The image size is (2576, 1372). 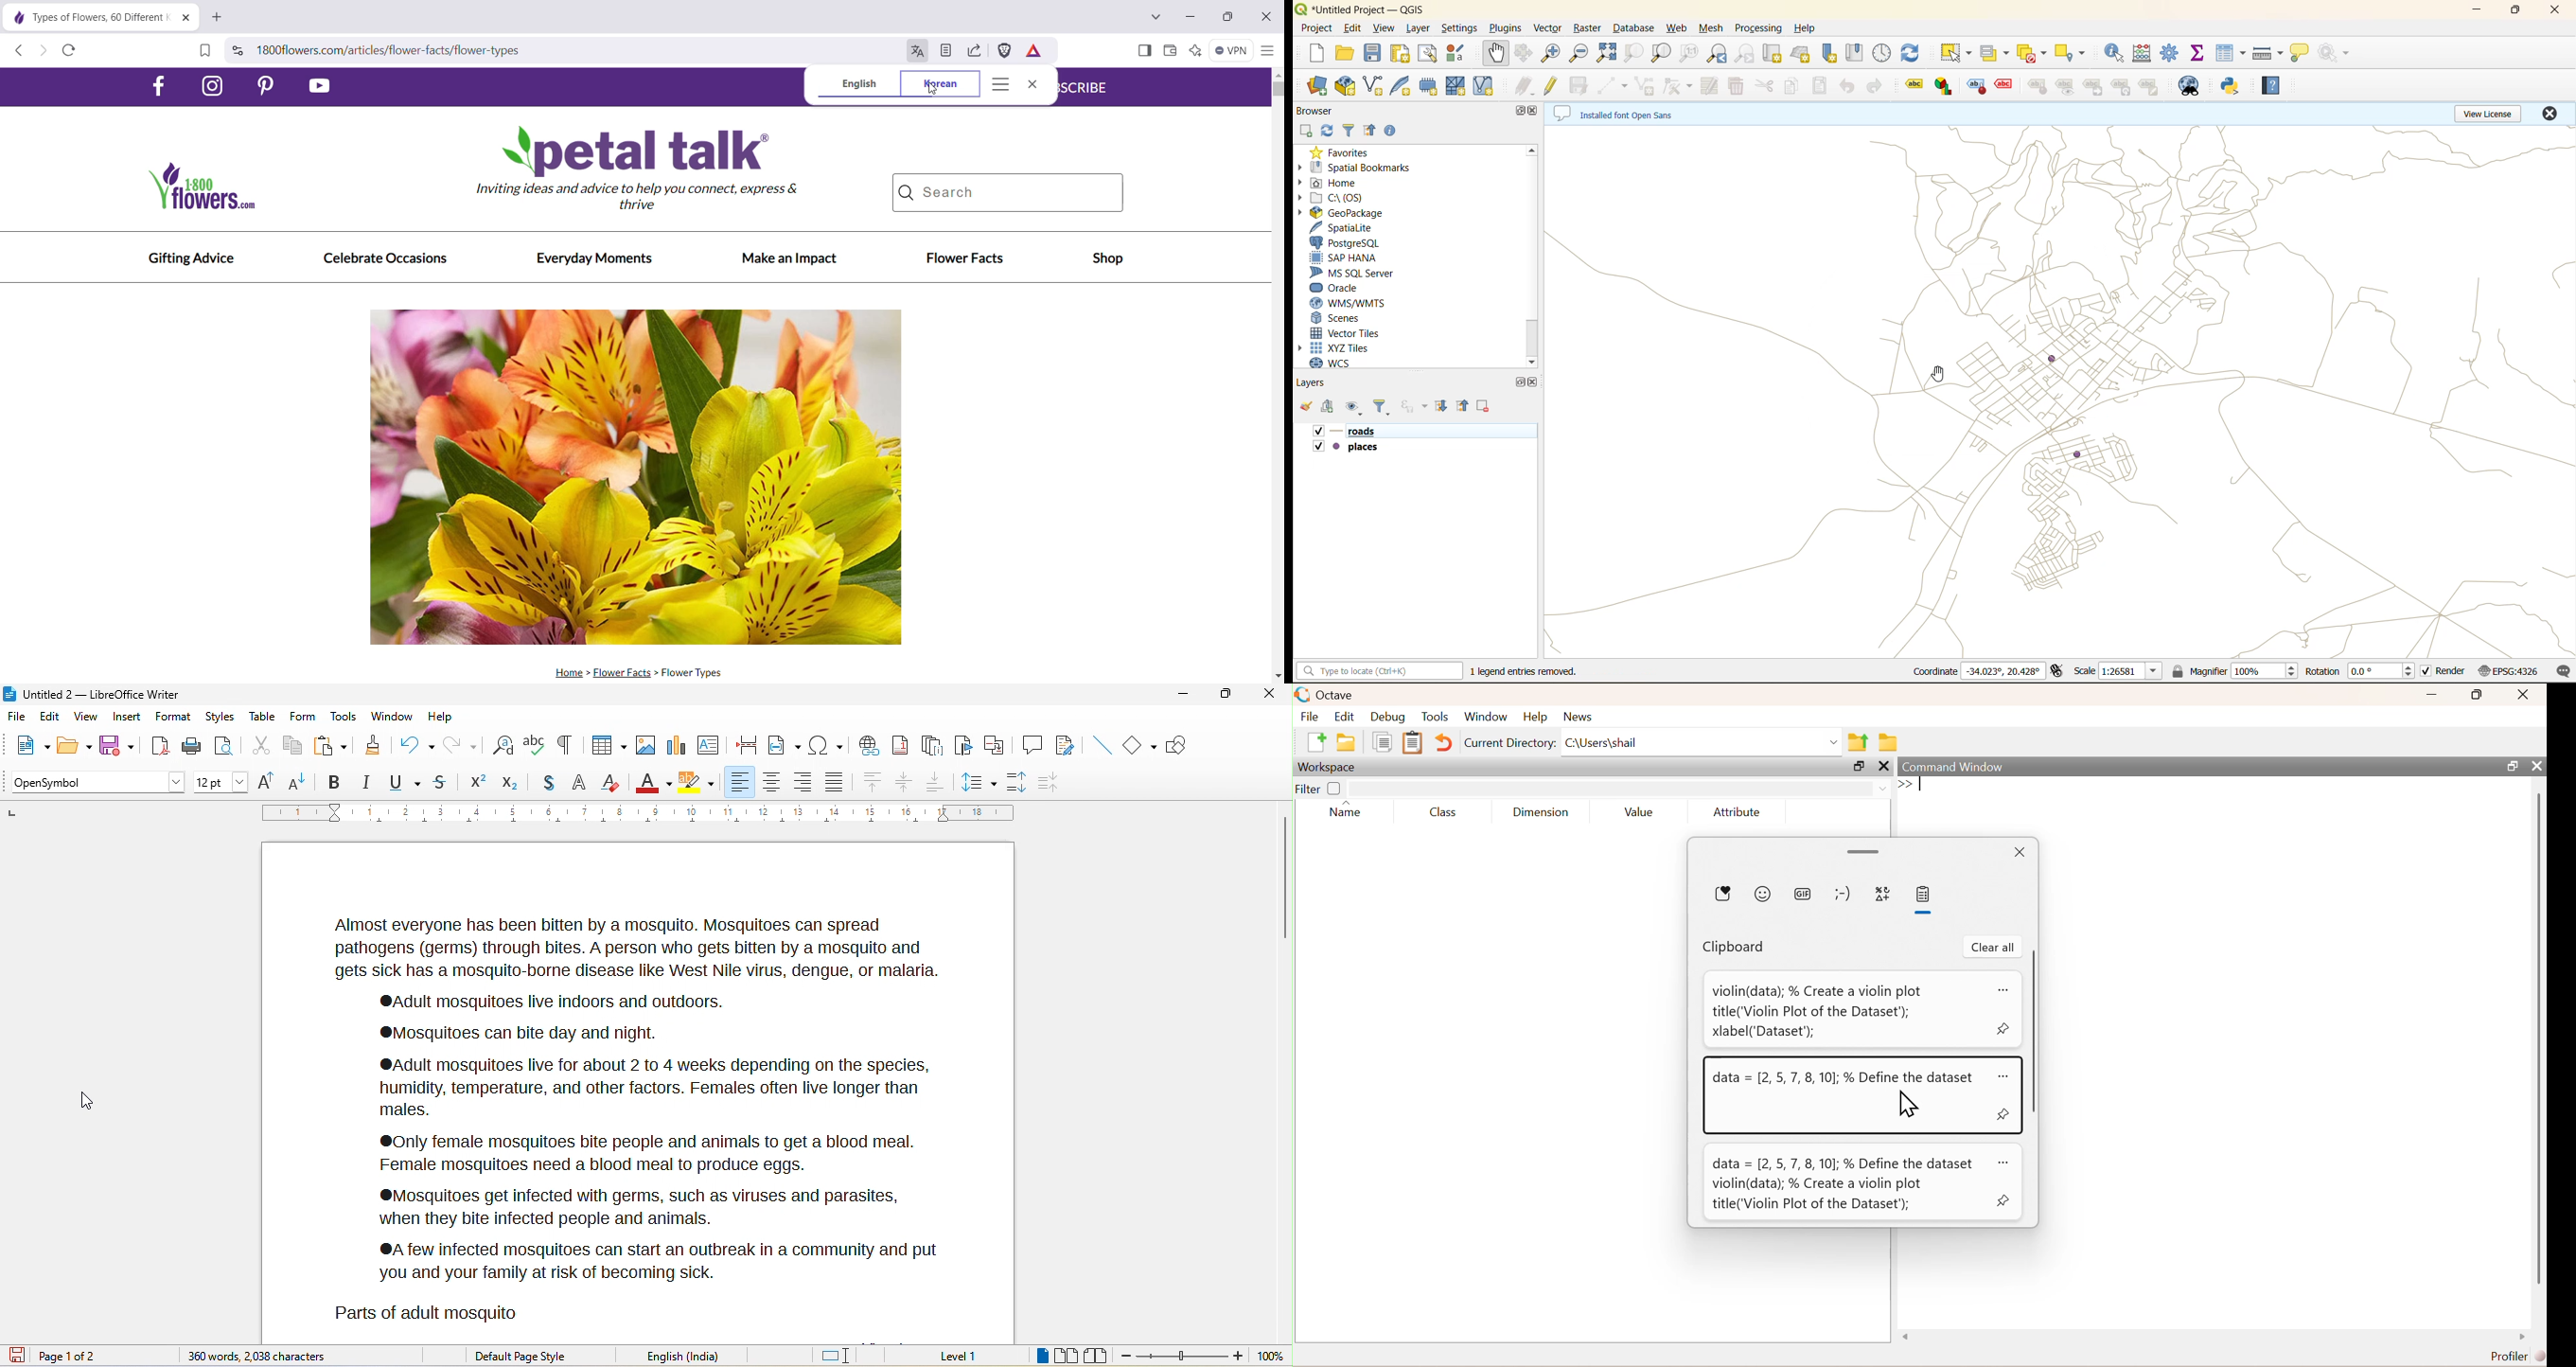 I want to click on minimise, so click(x=2433, y=693).